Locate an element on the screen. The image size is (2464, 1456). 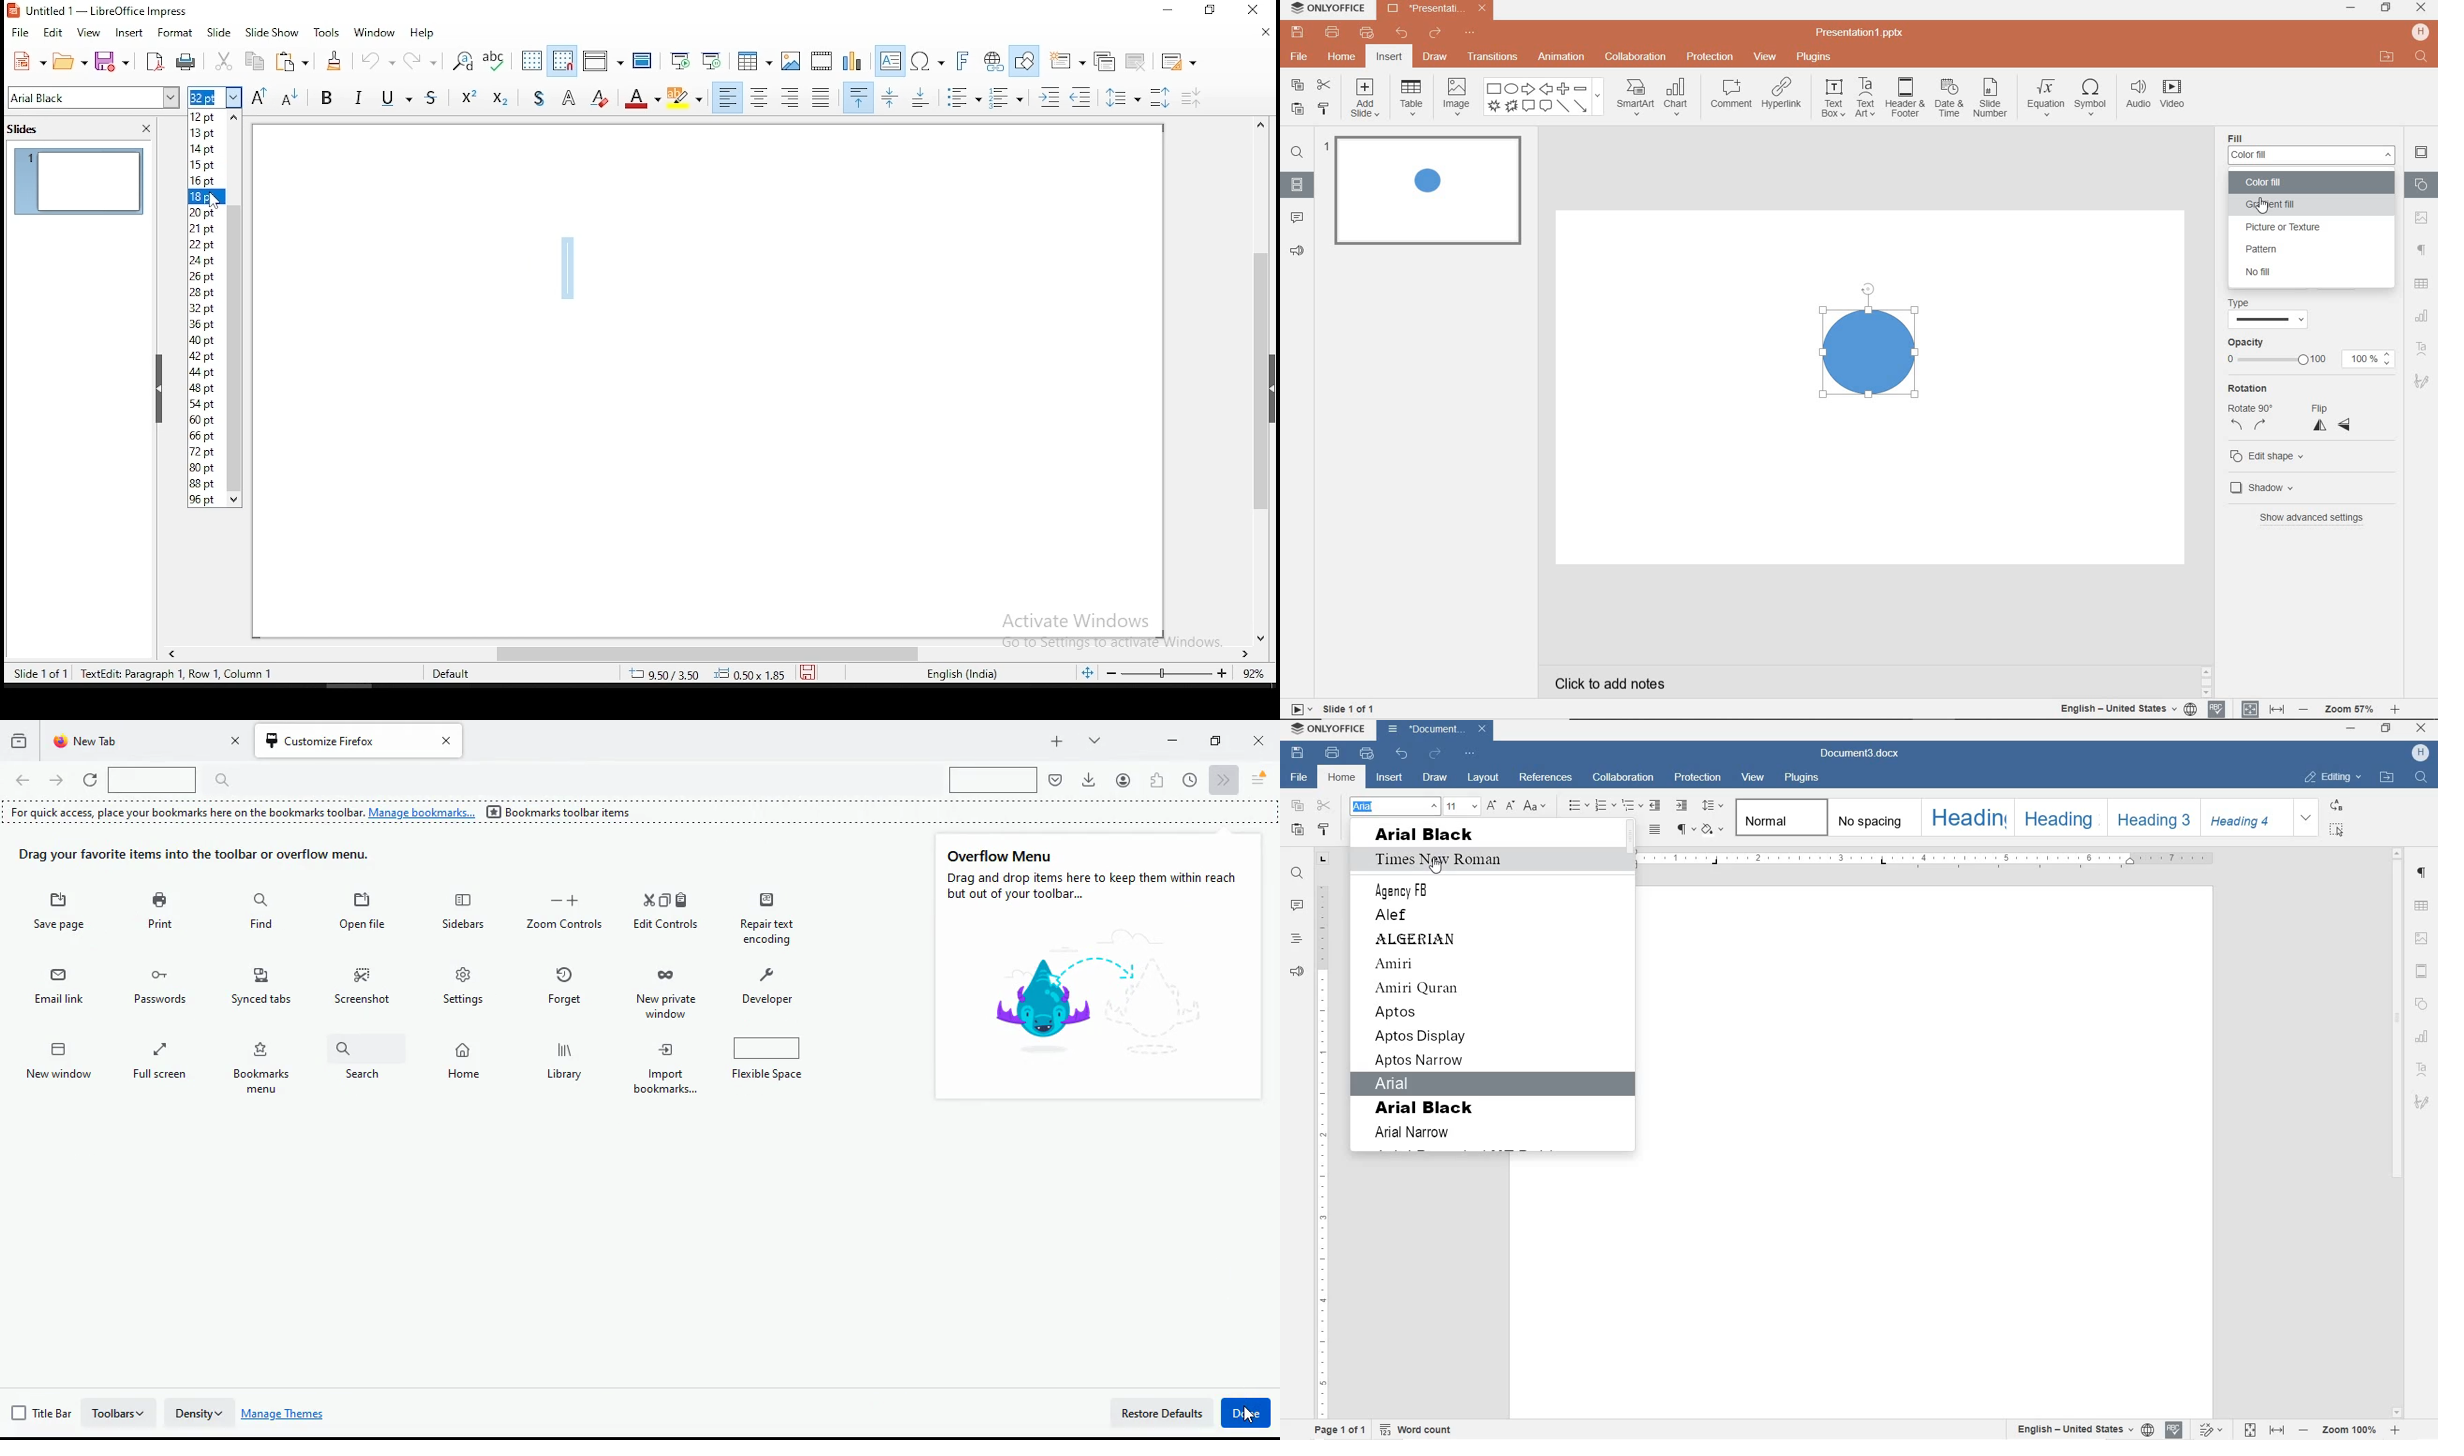
protection is located at coordinates (1710, 58).